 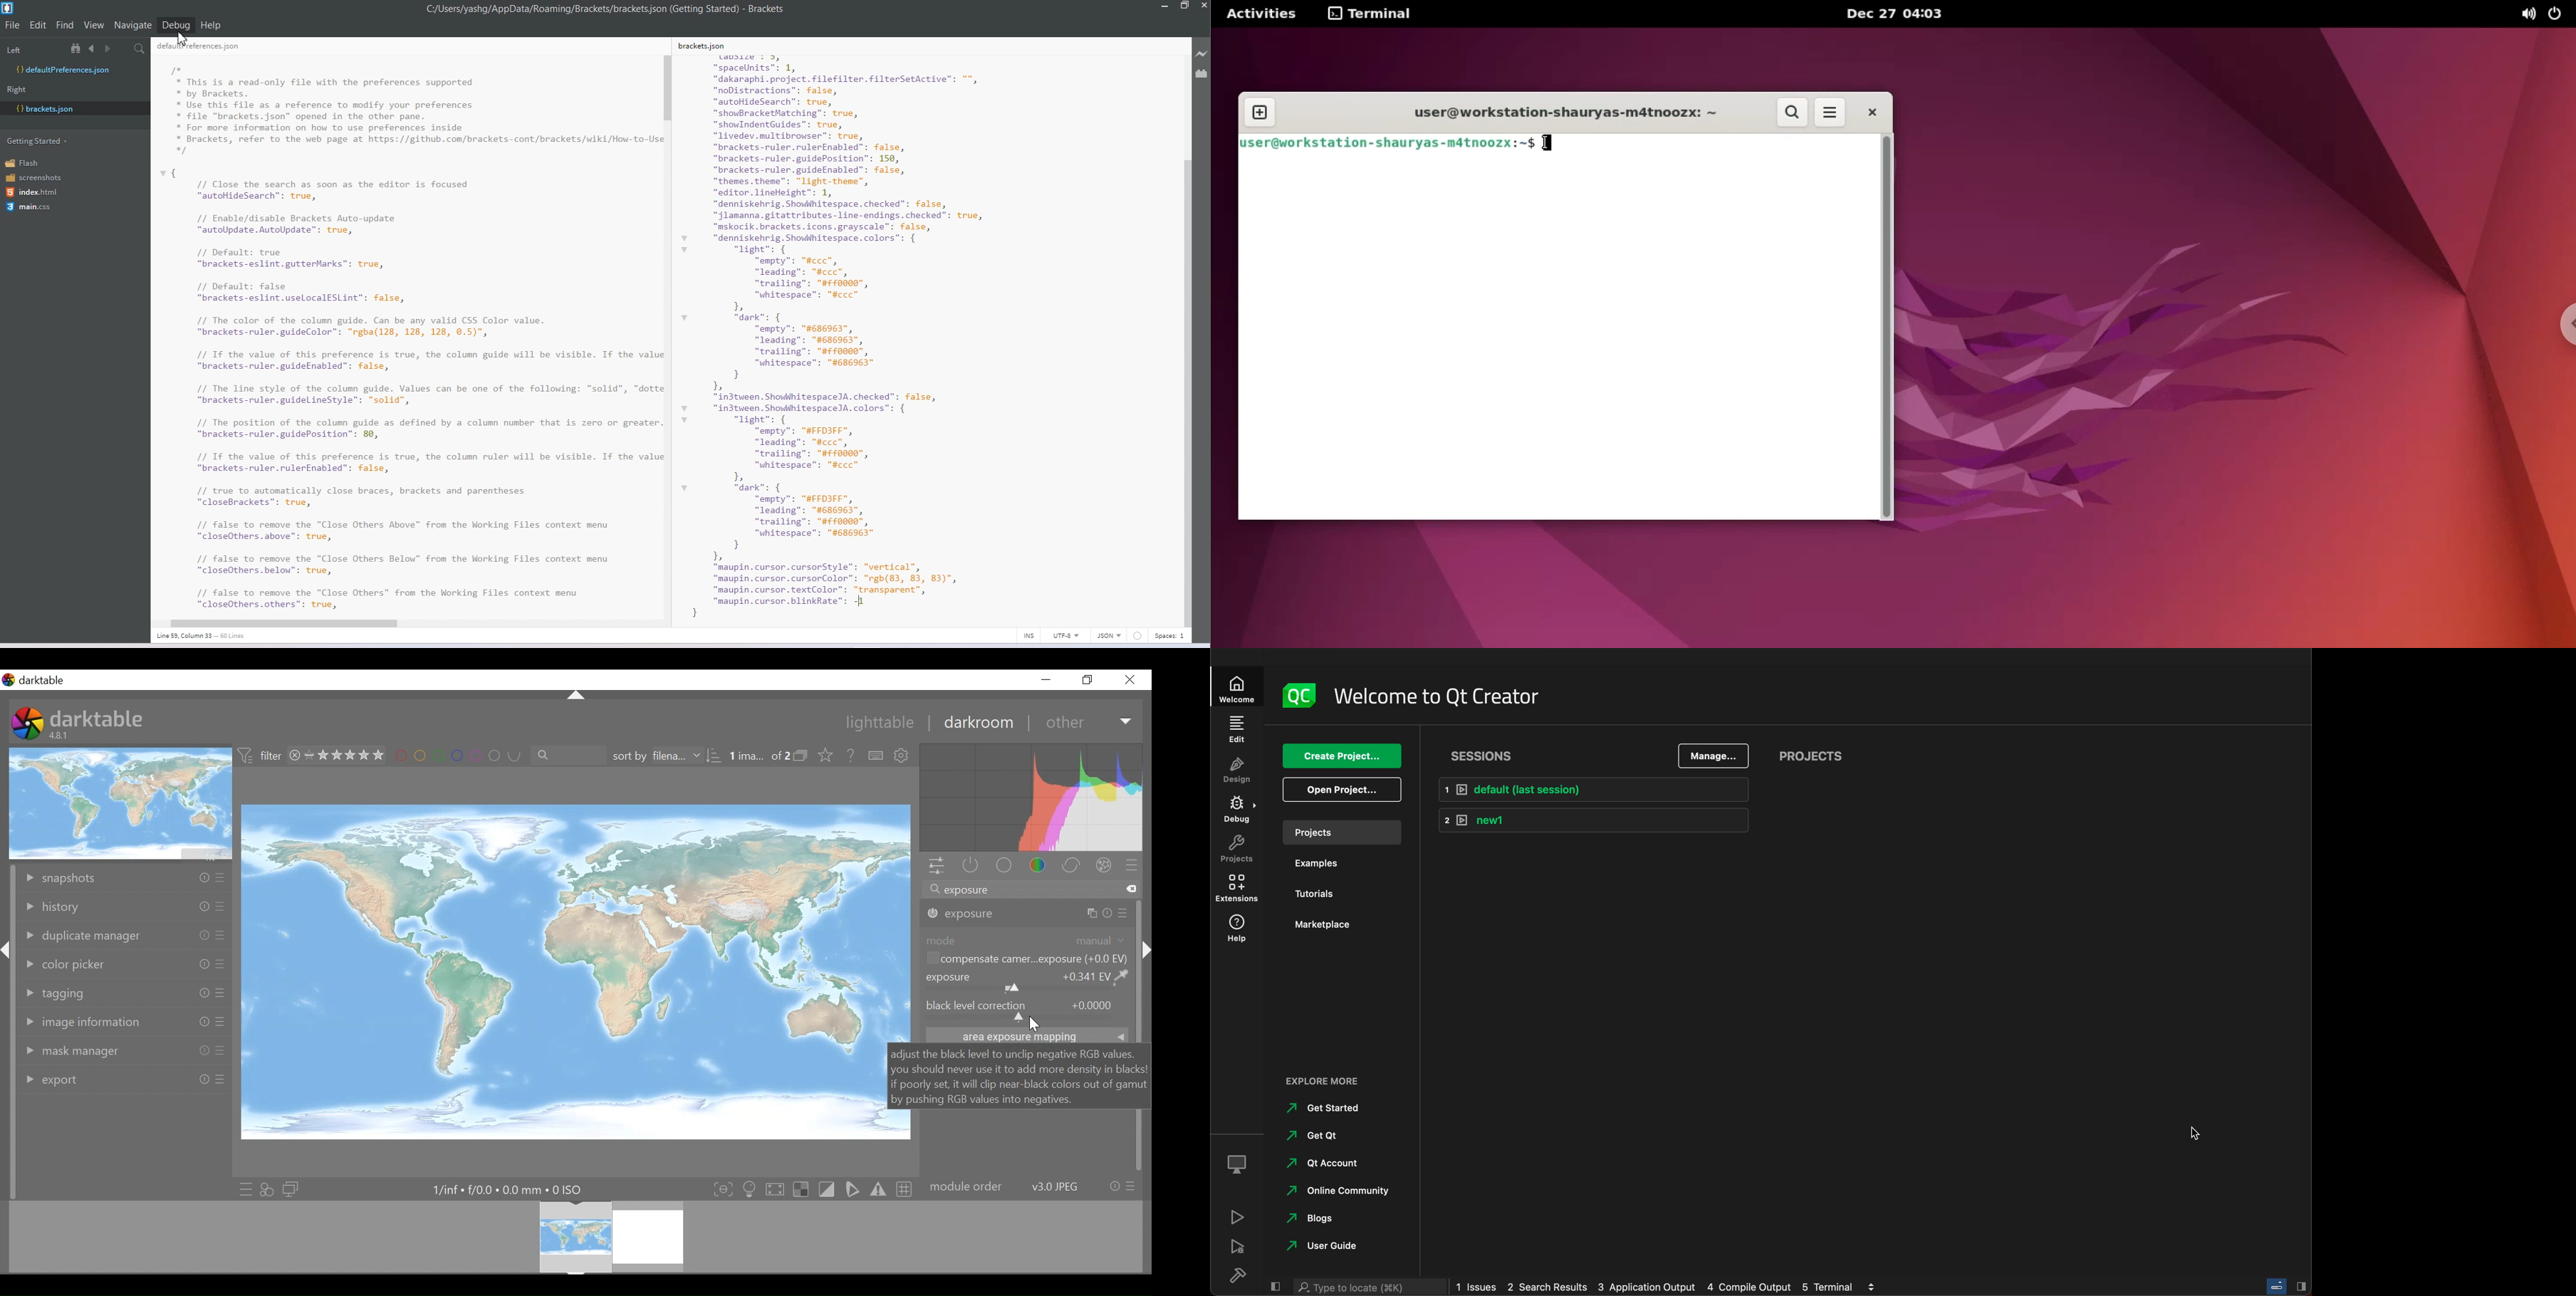 What do you see at coordinates (903, 1189) in the screenshot?
I see `toggle guide lines` at bounding box center [903, 1189].